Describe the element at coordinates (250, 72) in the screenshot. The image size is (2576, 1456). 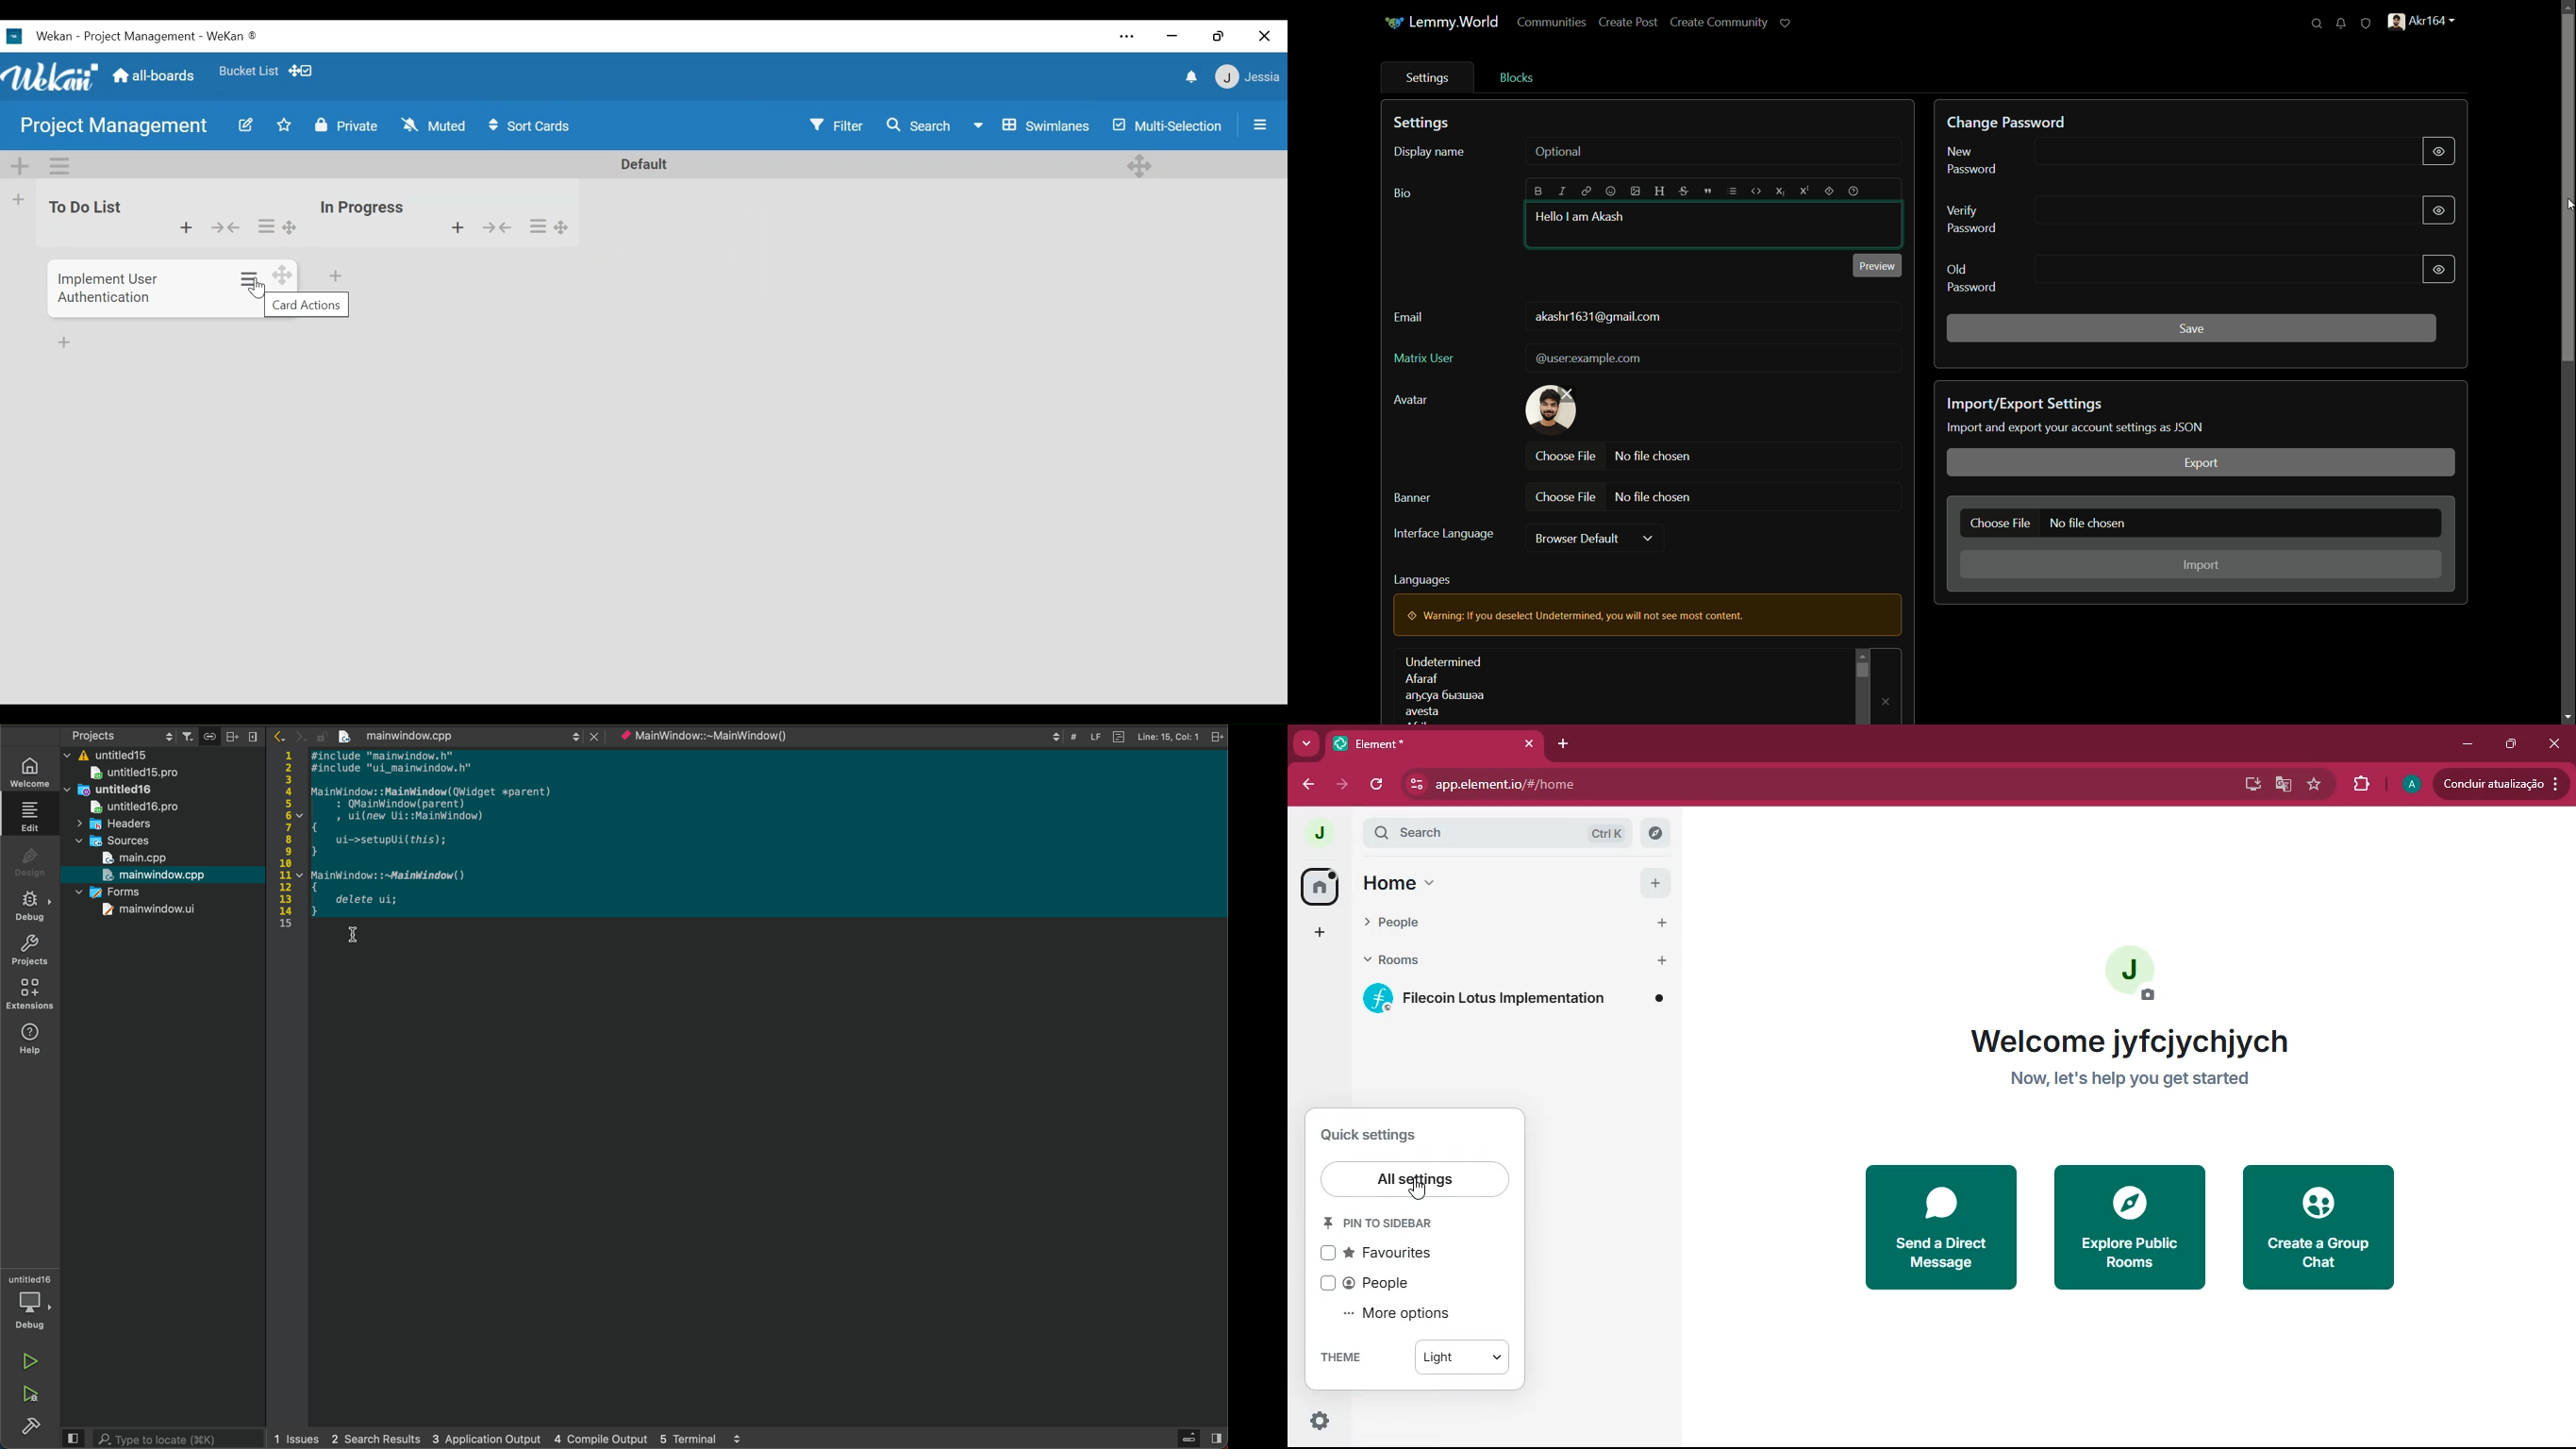
I see `Favorites` at that location.